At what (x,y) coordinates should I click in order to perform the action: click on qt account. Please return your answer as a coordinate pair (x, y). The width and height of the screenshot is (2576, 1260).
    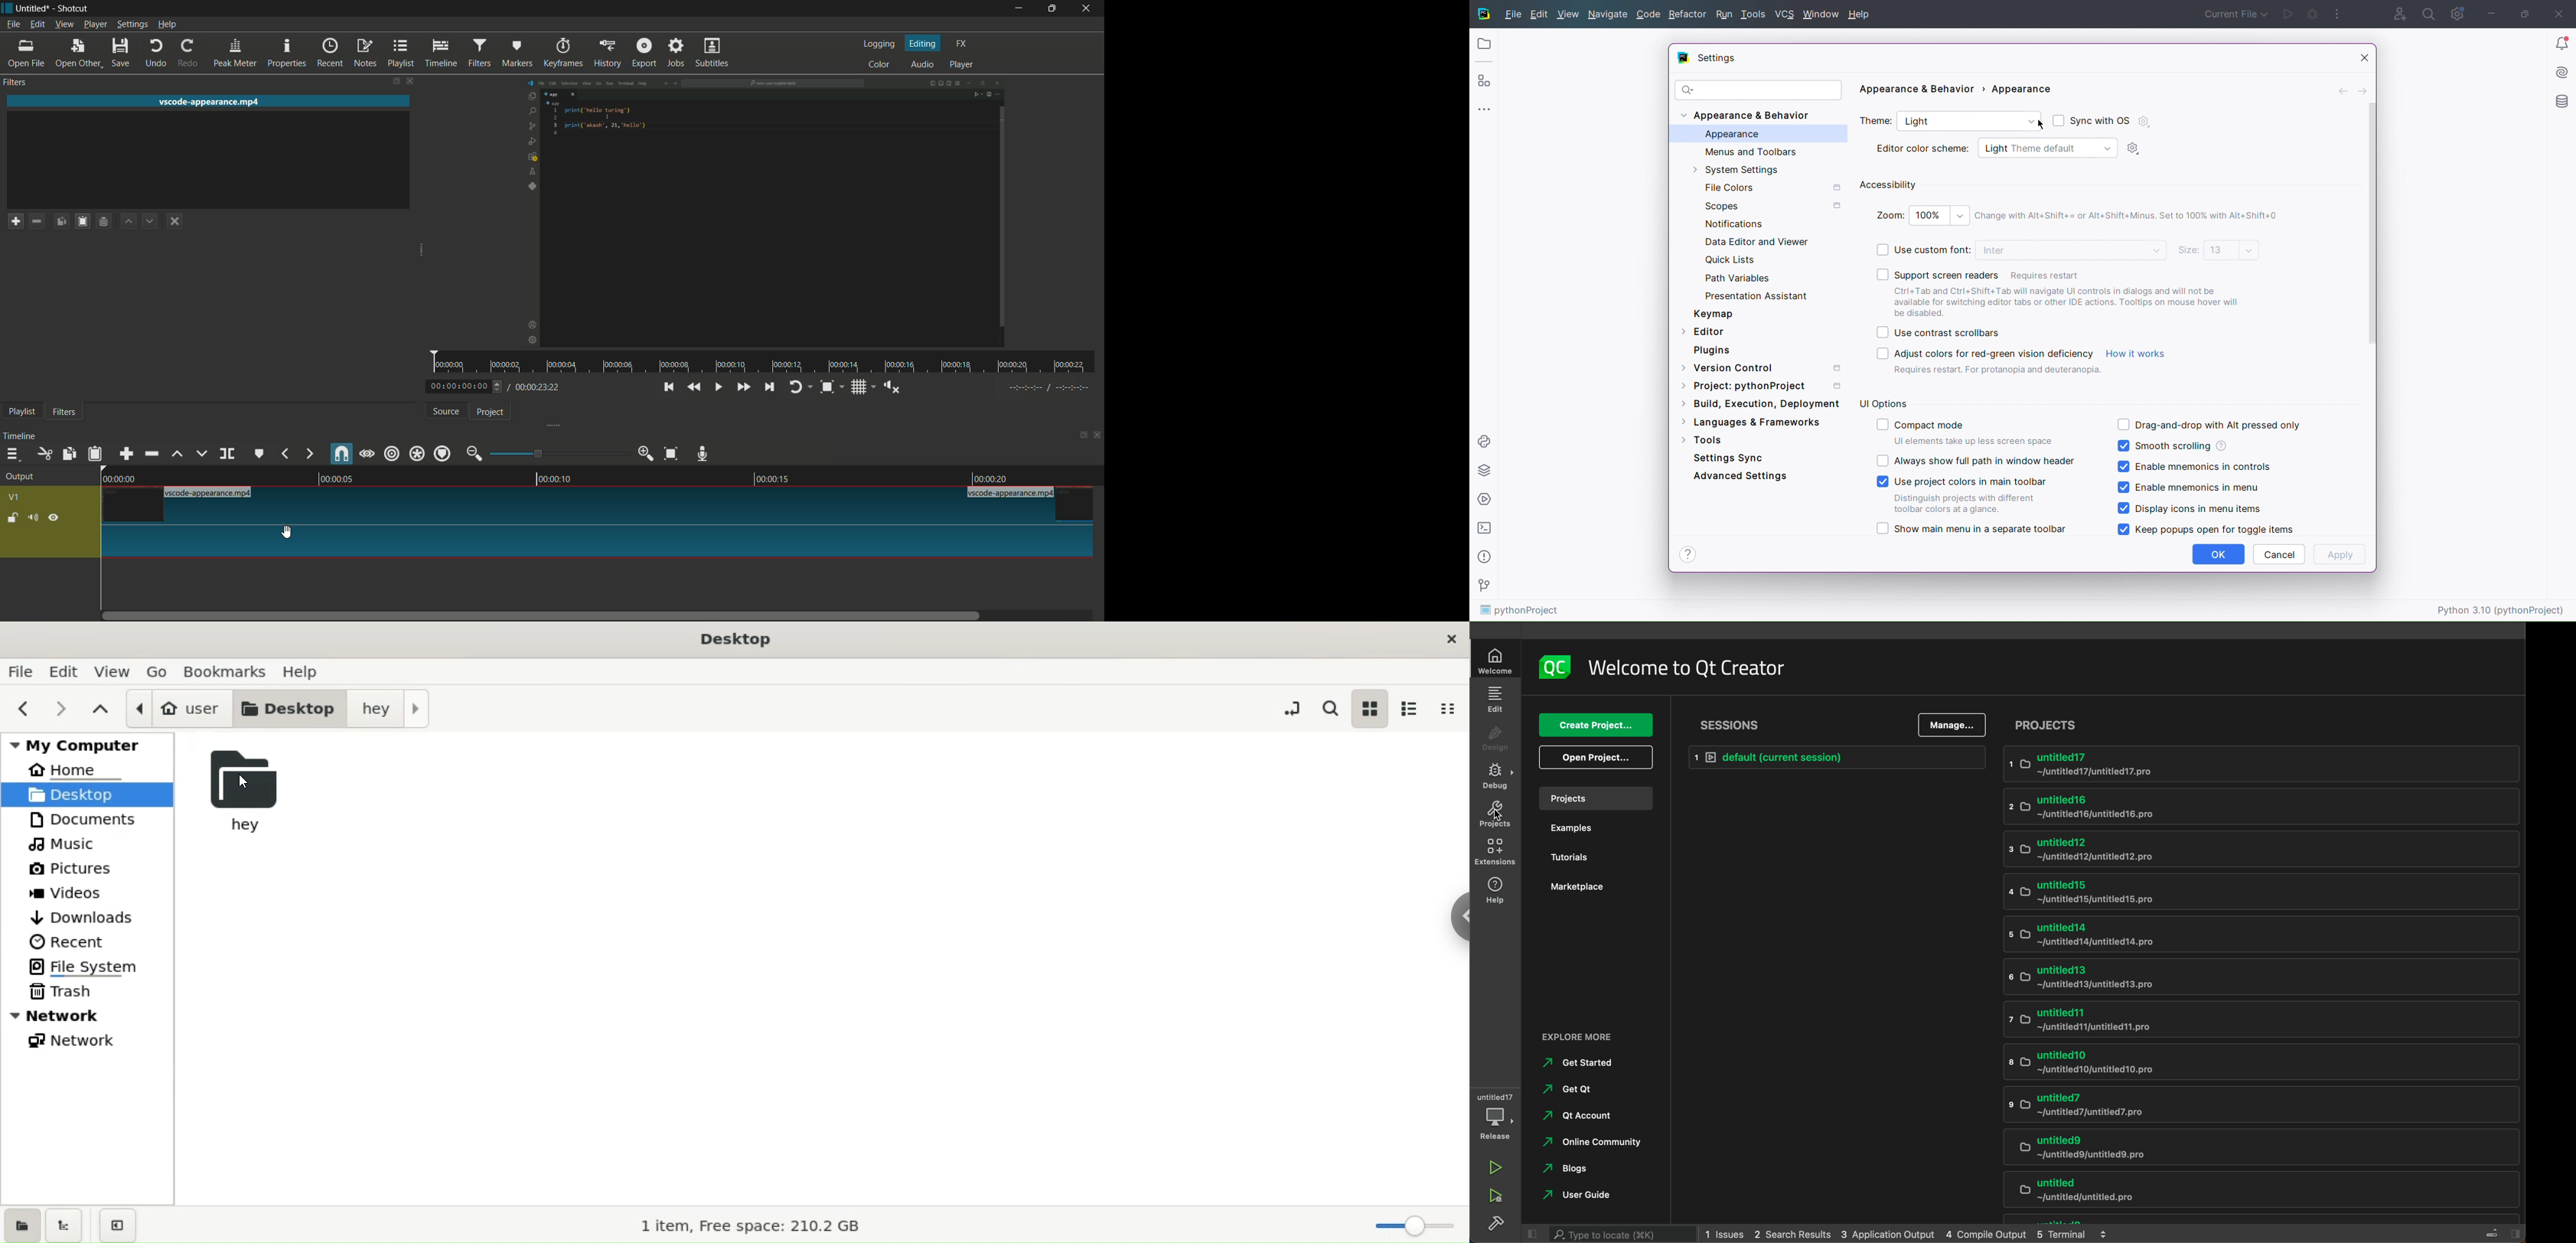
    Looking at the image, I should click on (1578, 1116).